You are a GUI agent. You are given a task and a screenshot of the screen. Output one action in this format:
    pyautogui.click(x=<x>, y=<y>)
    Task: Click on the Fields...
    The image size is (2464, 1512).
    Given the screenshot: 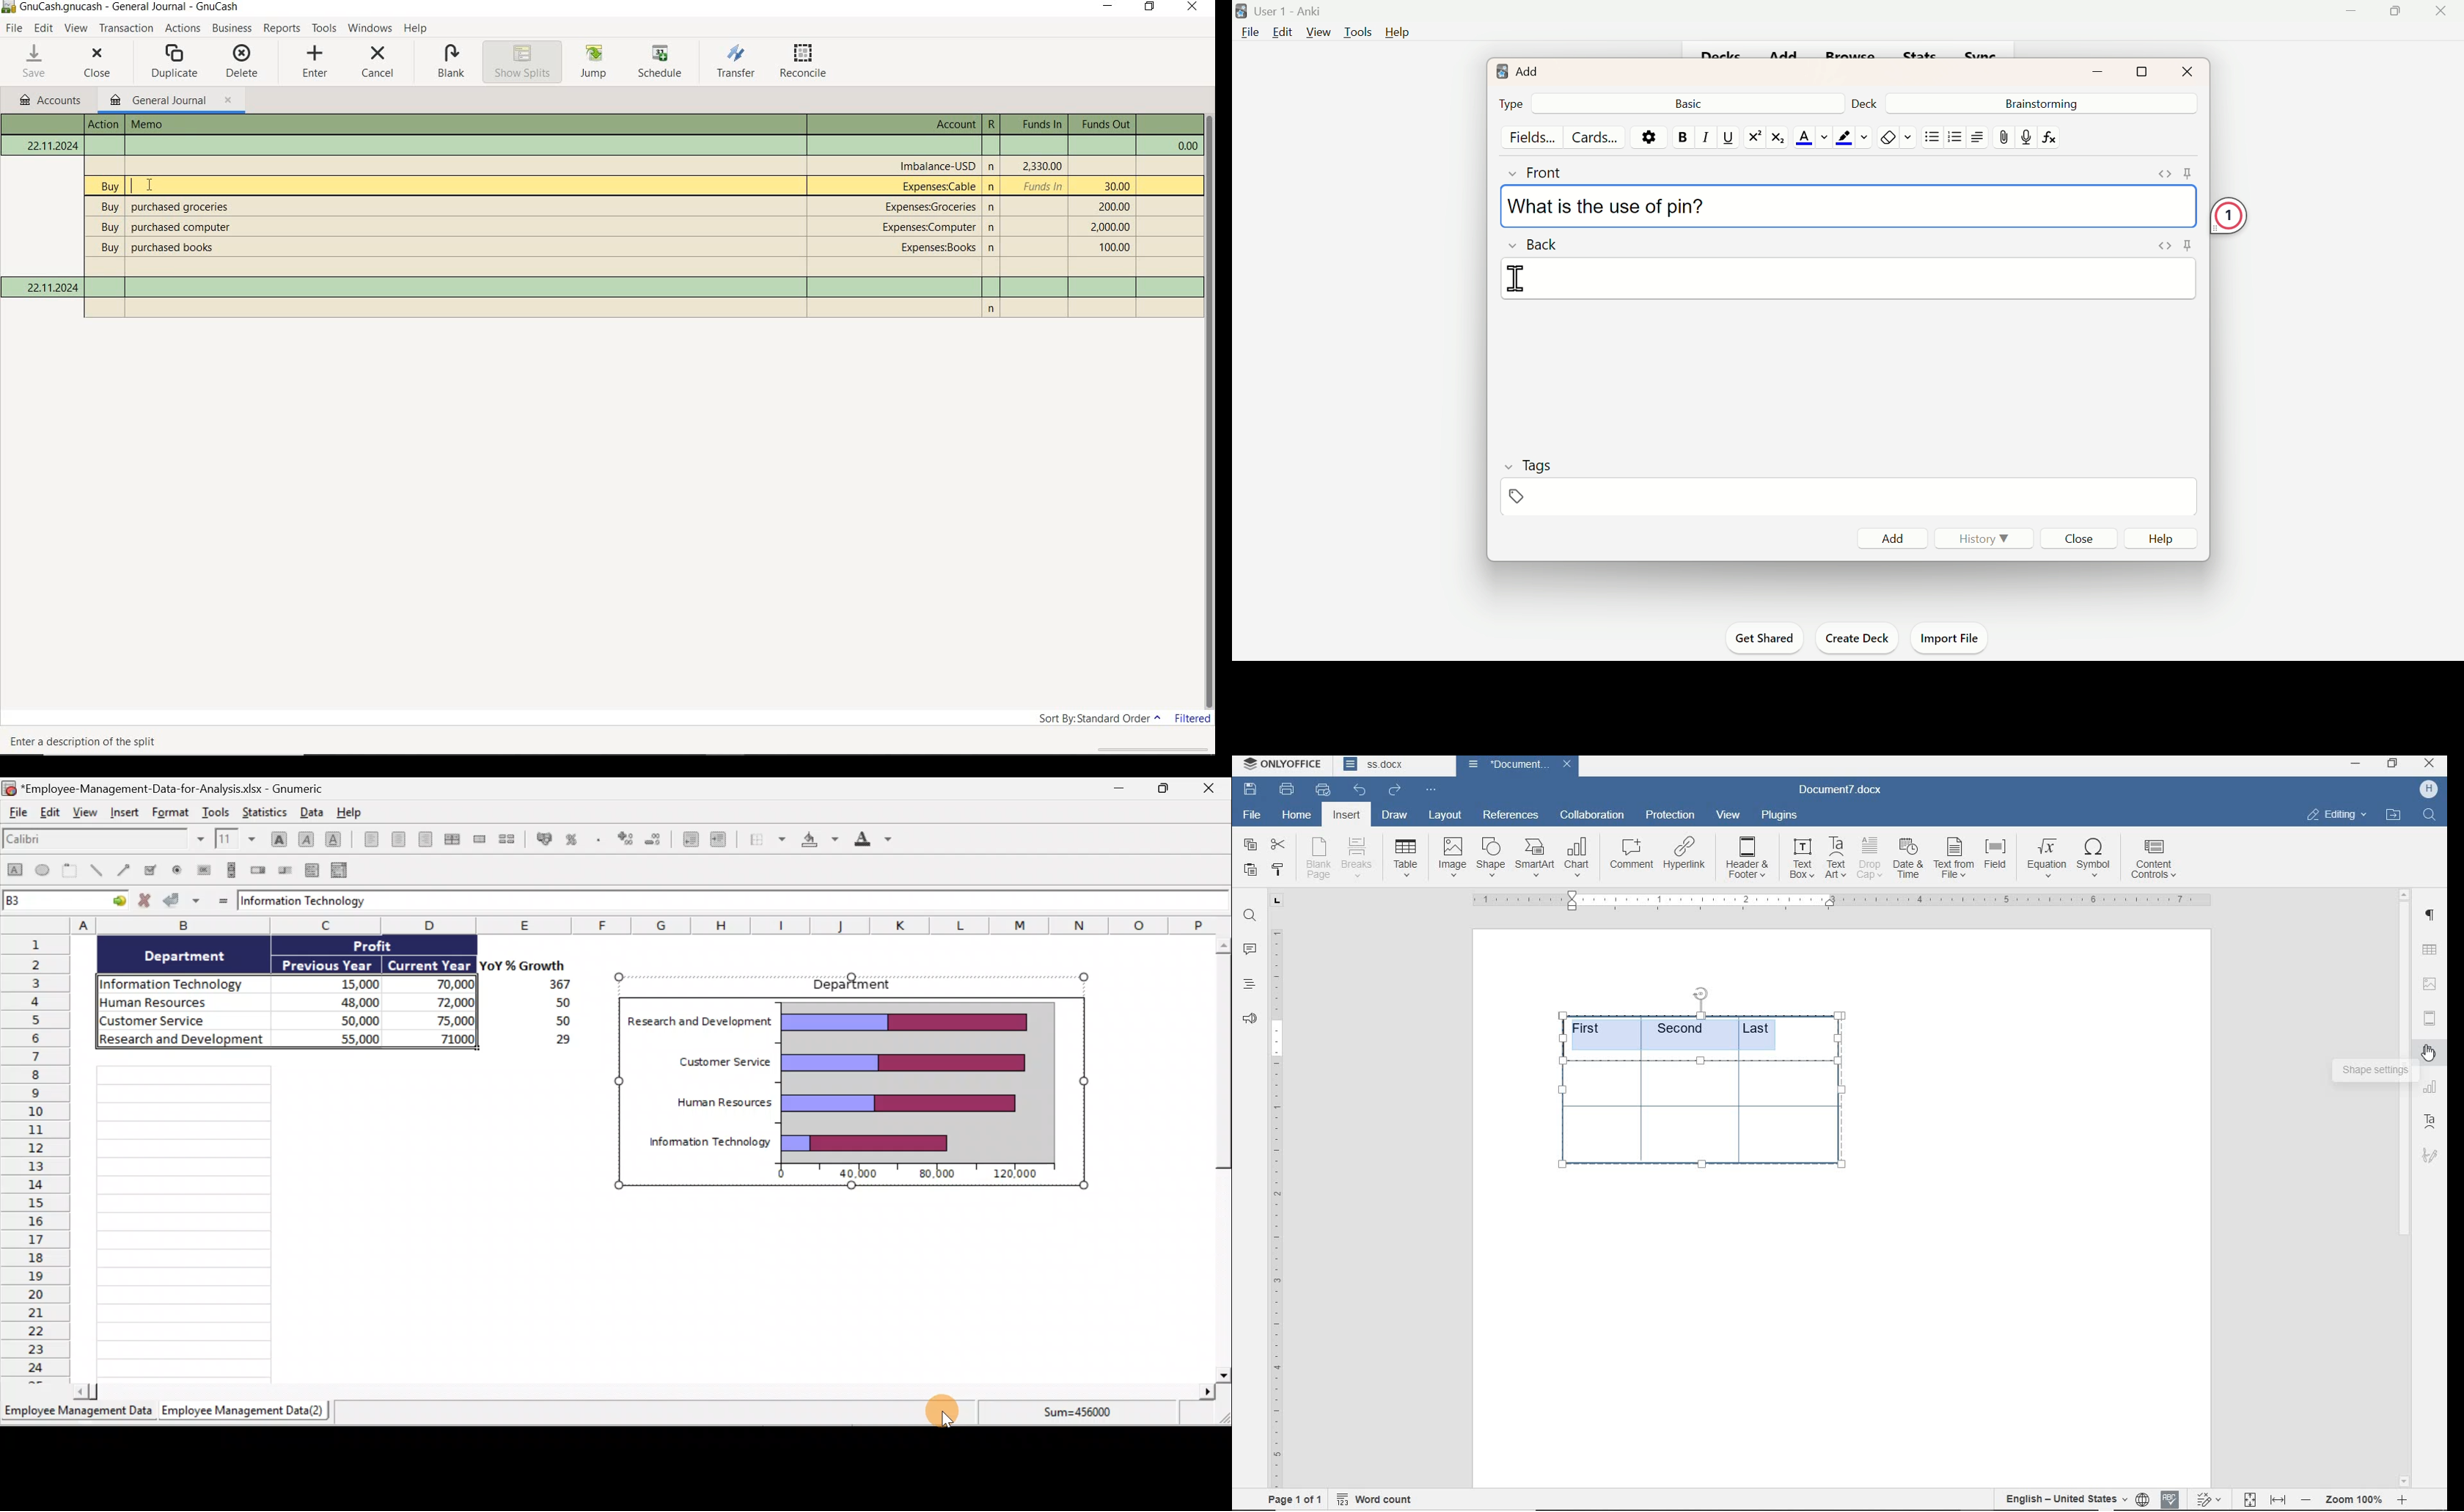 What is the action you would take?
    pyautogui.click(x=1535, y=137)
    